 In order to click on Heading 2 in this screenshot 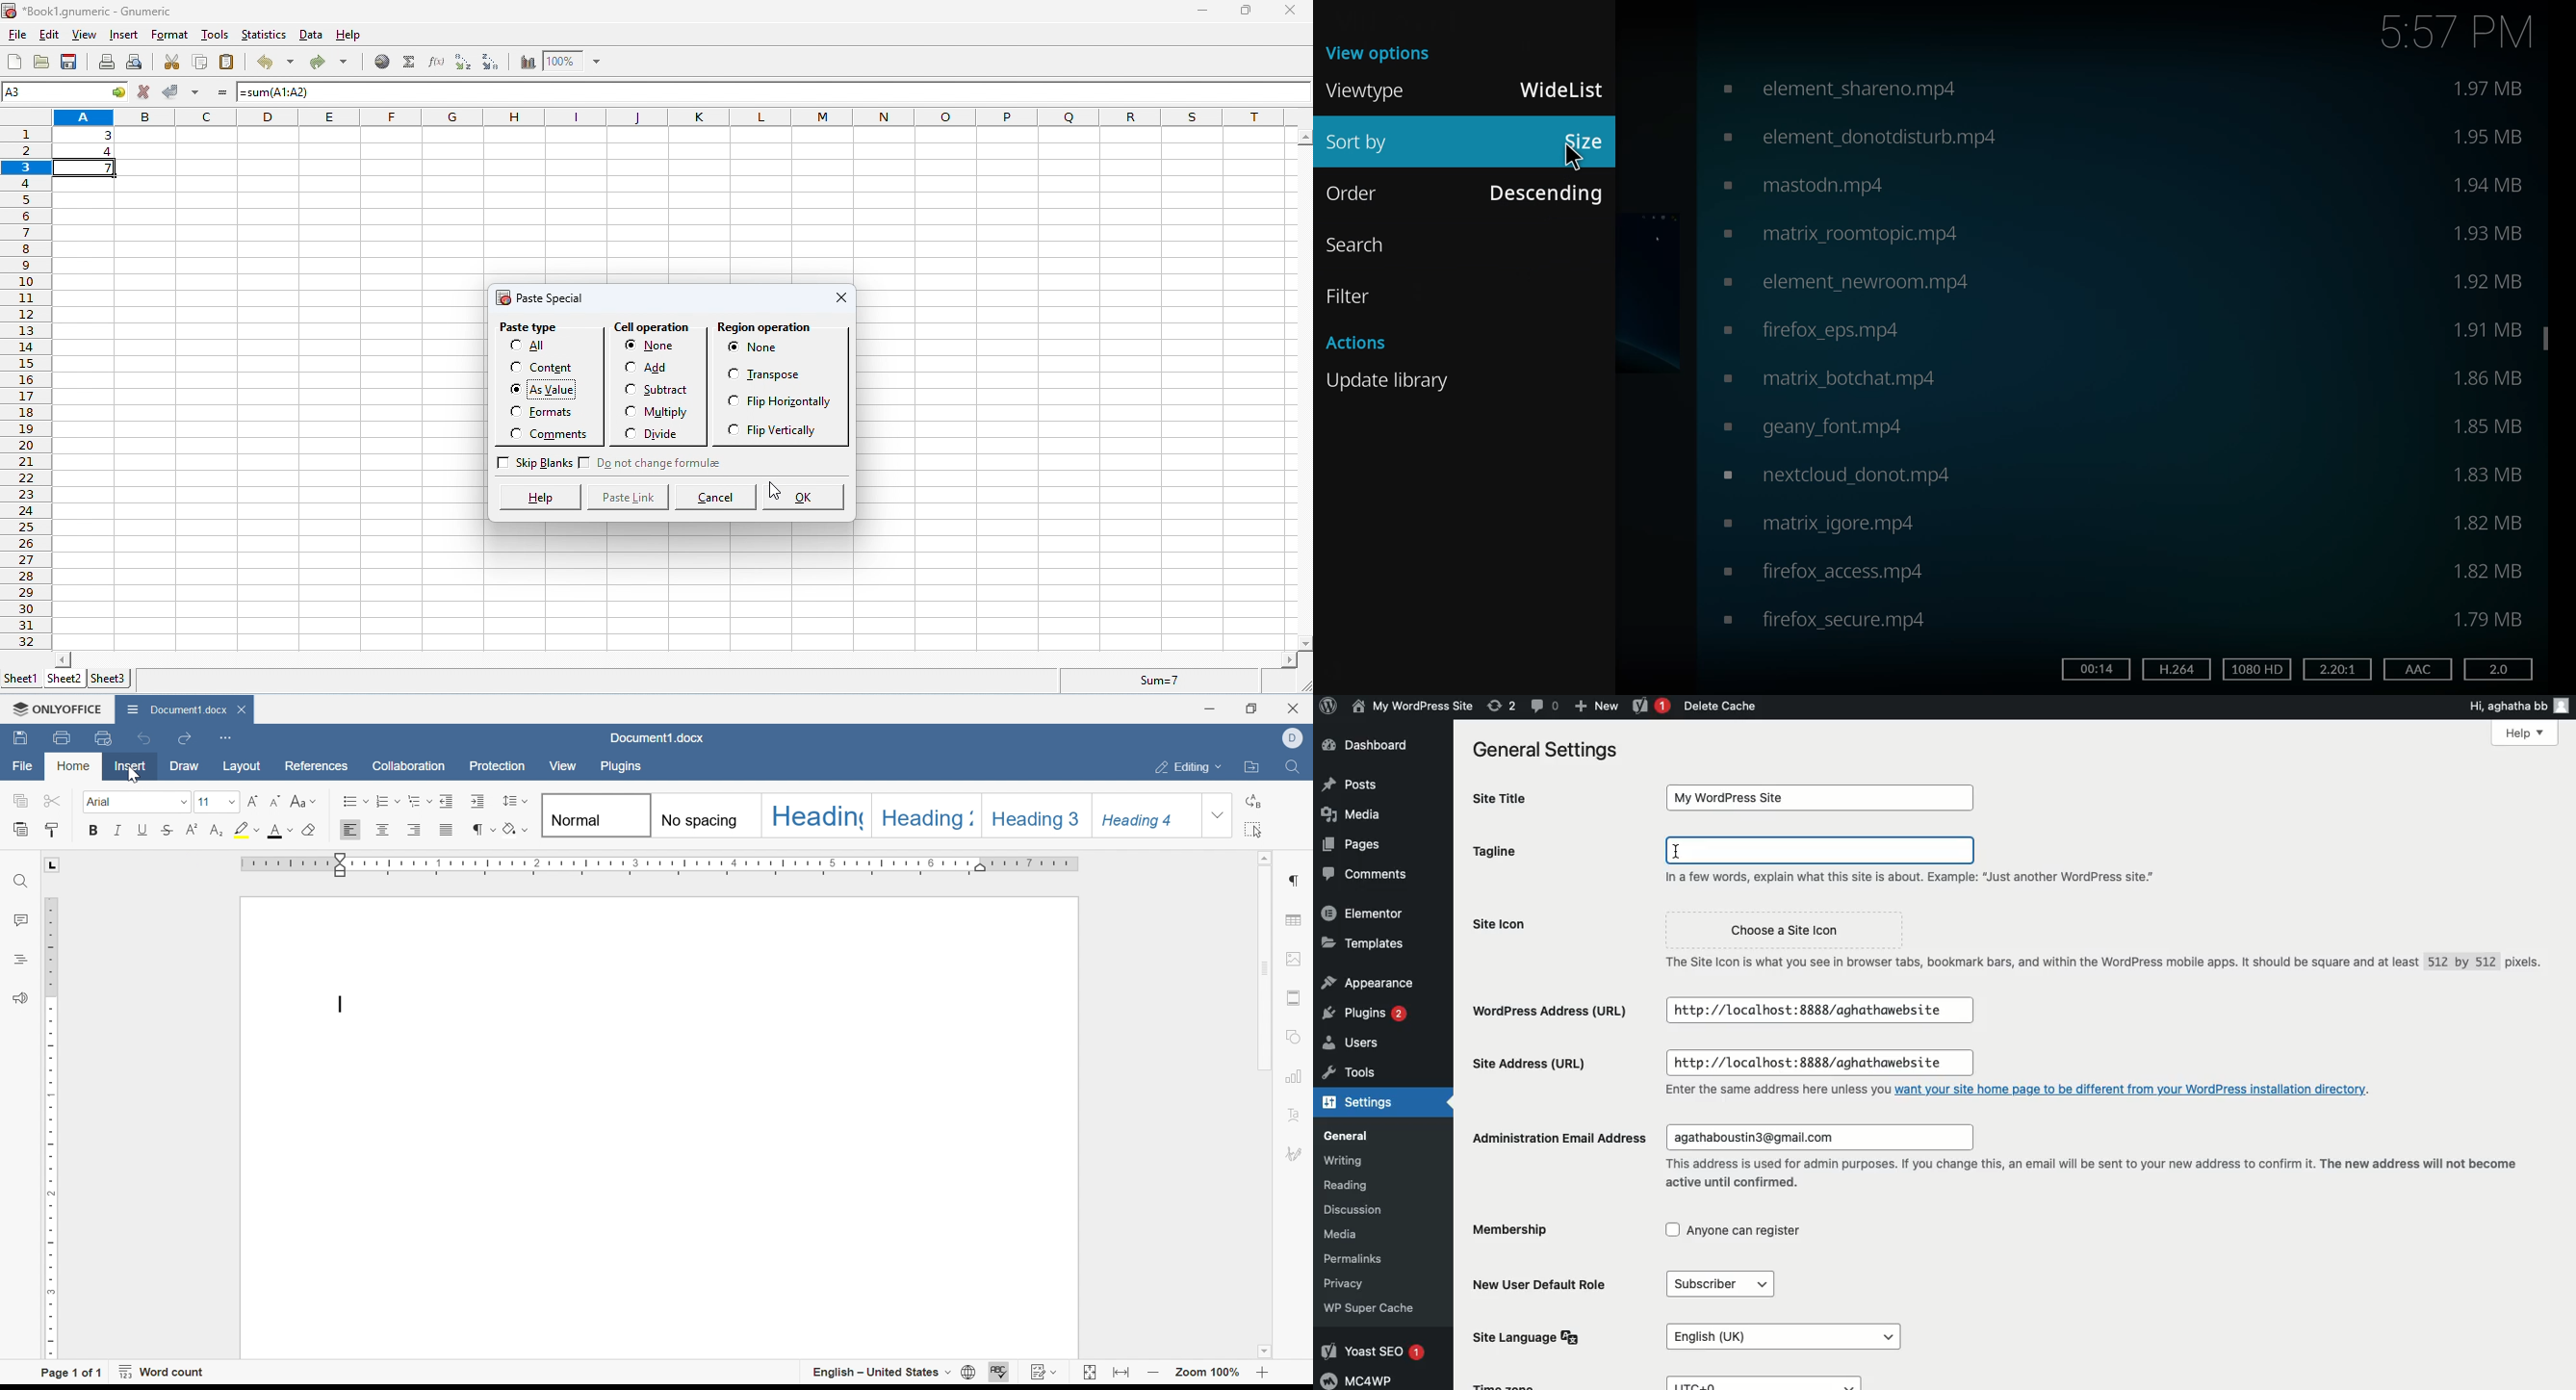, I will do `click(930, 815)`.